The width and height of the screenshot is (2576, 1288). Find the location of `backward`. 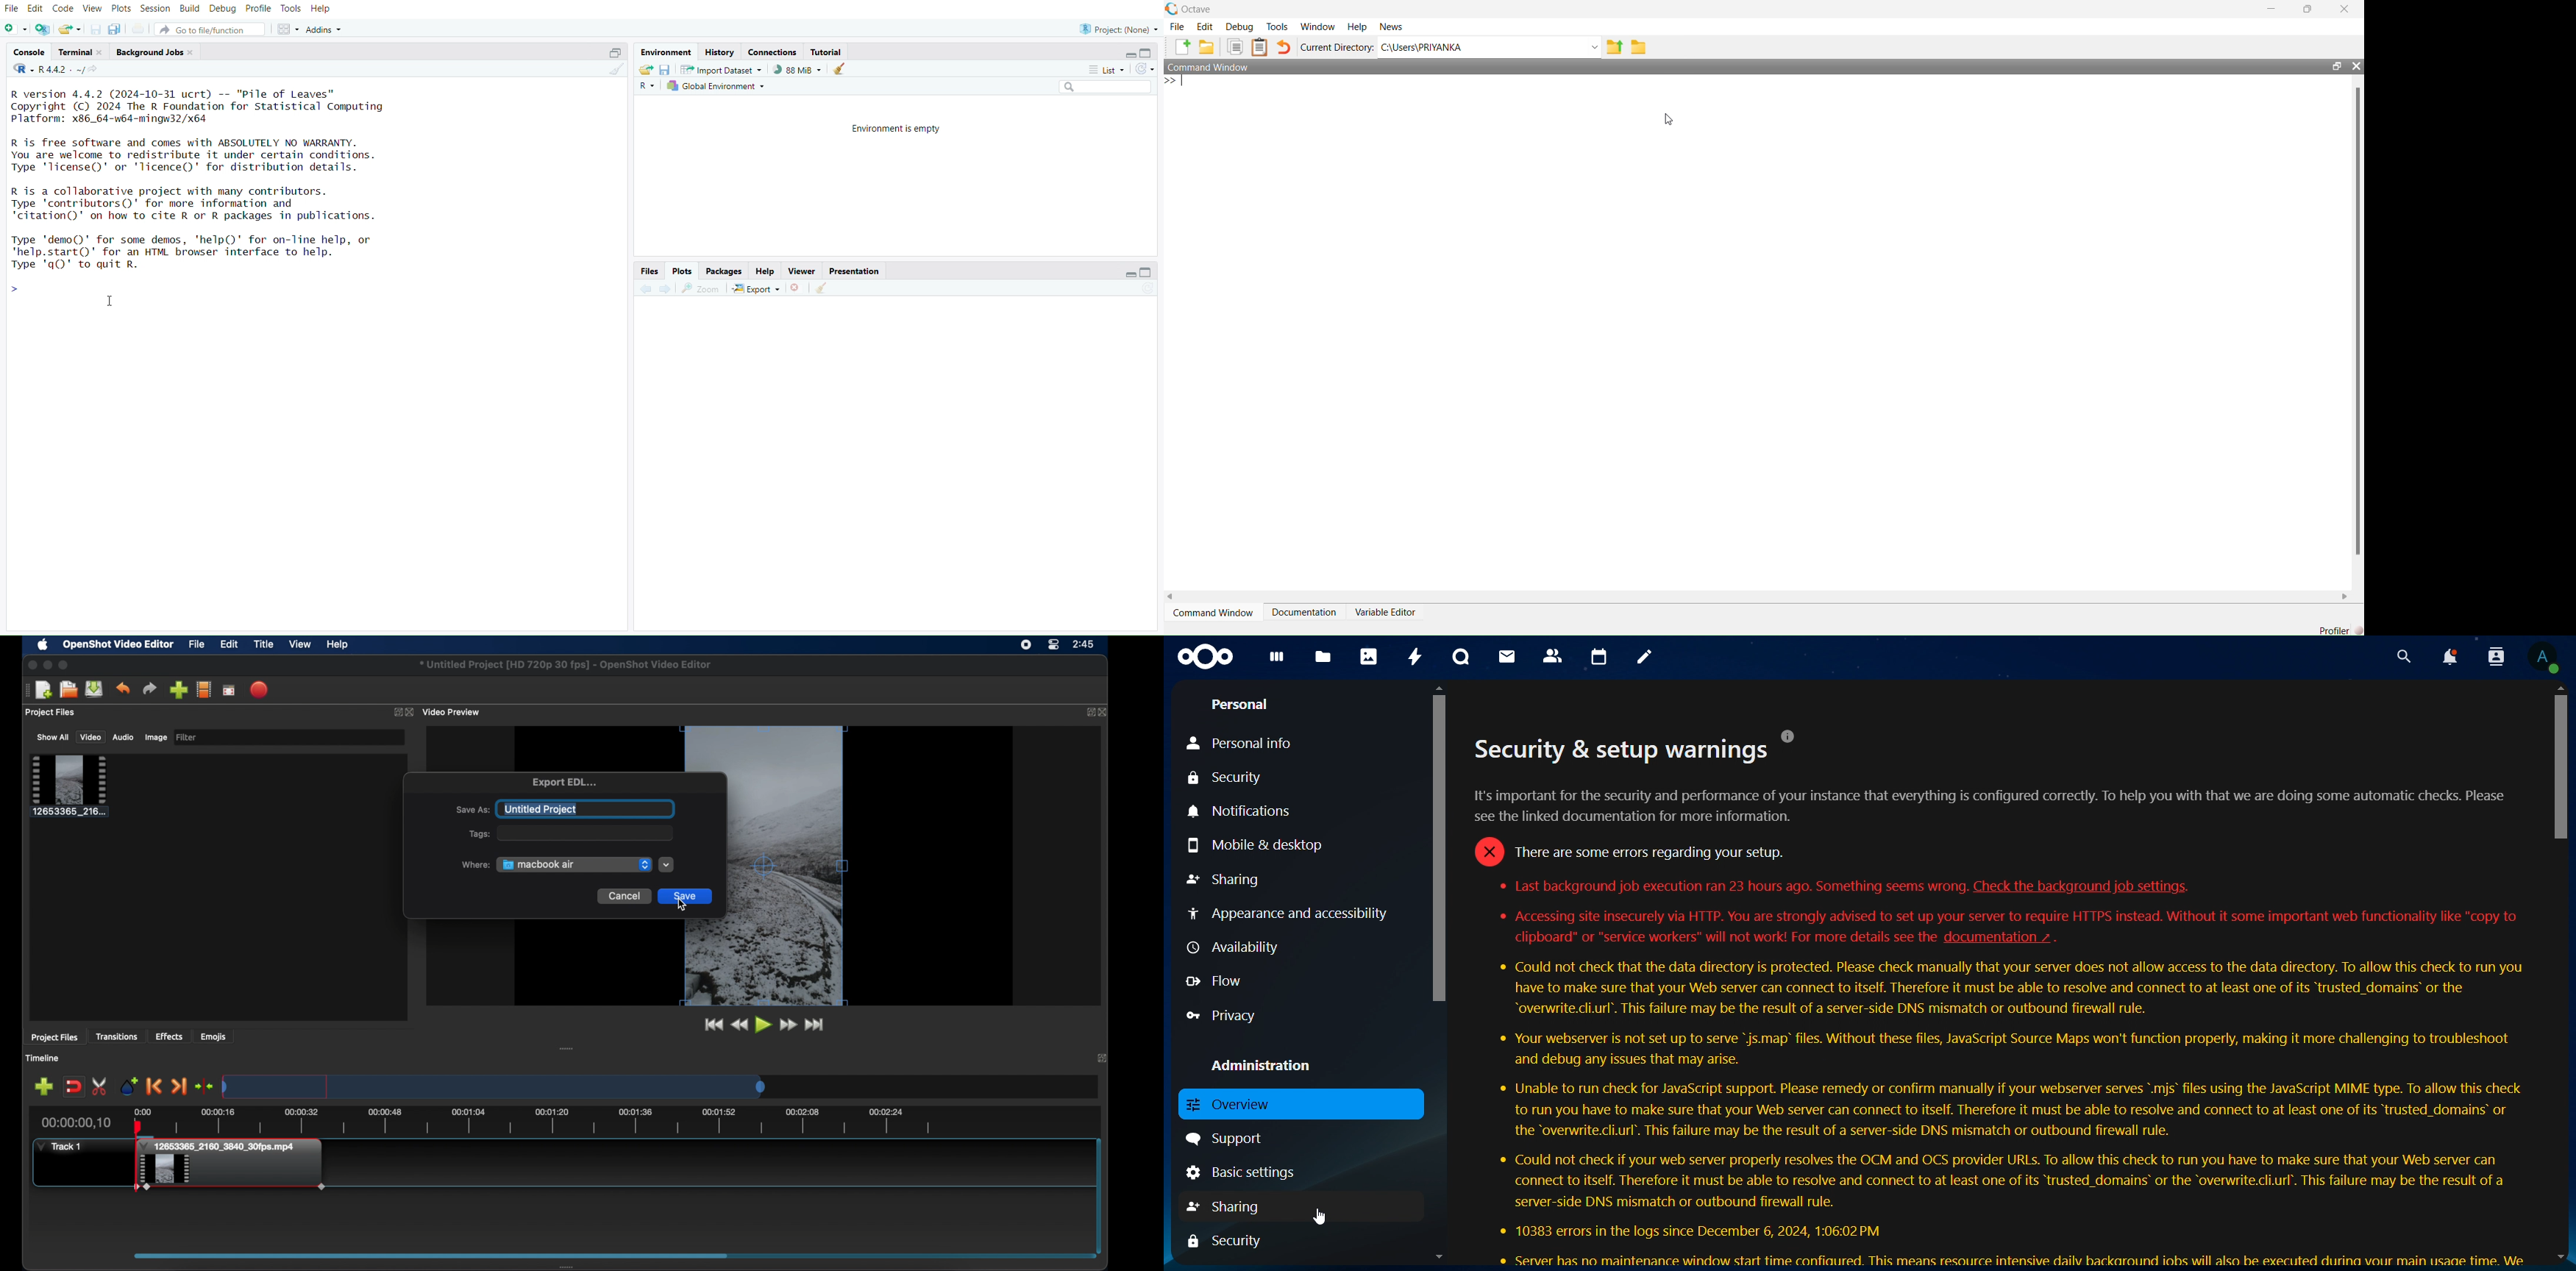

backward is located at coordinates (646, 288).